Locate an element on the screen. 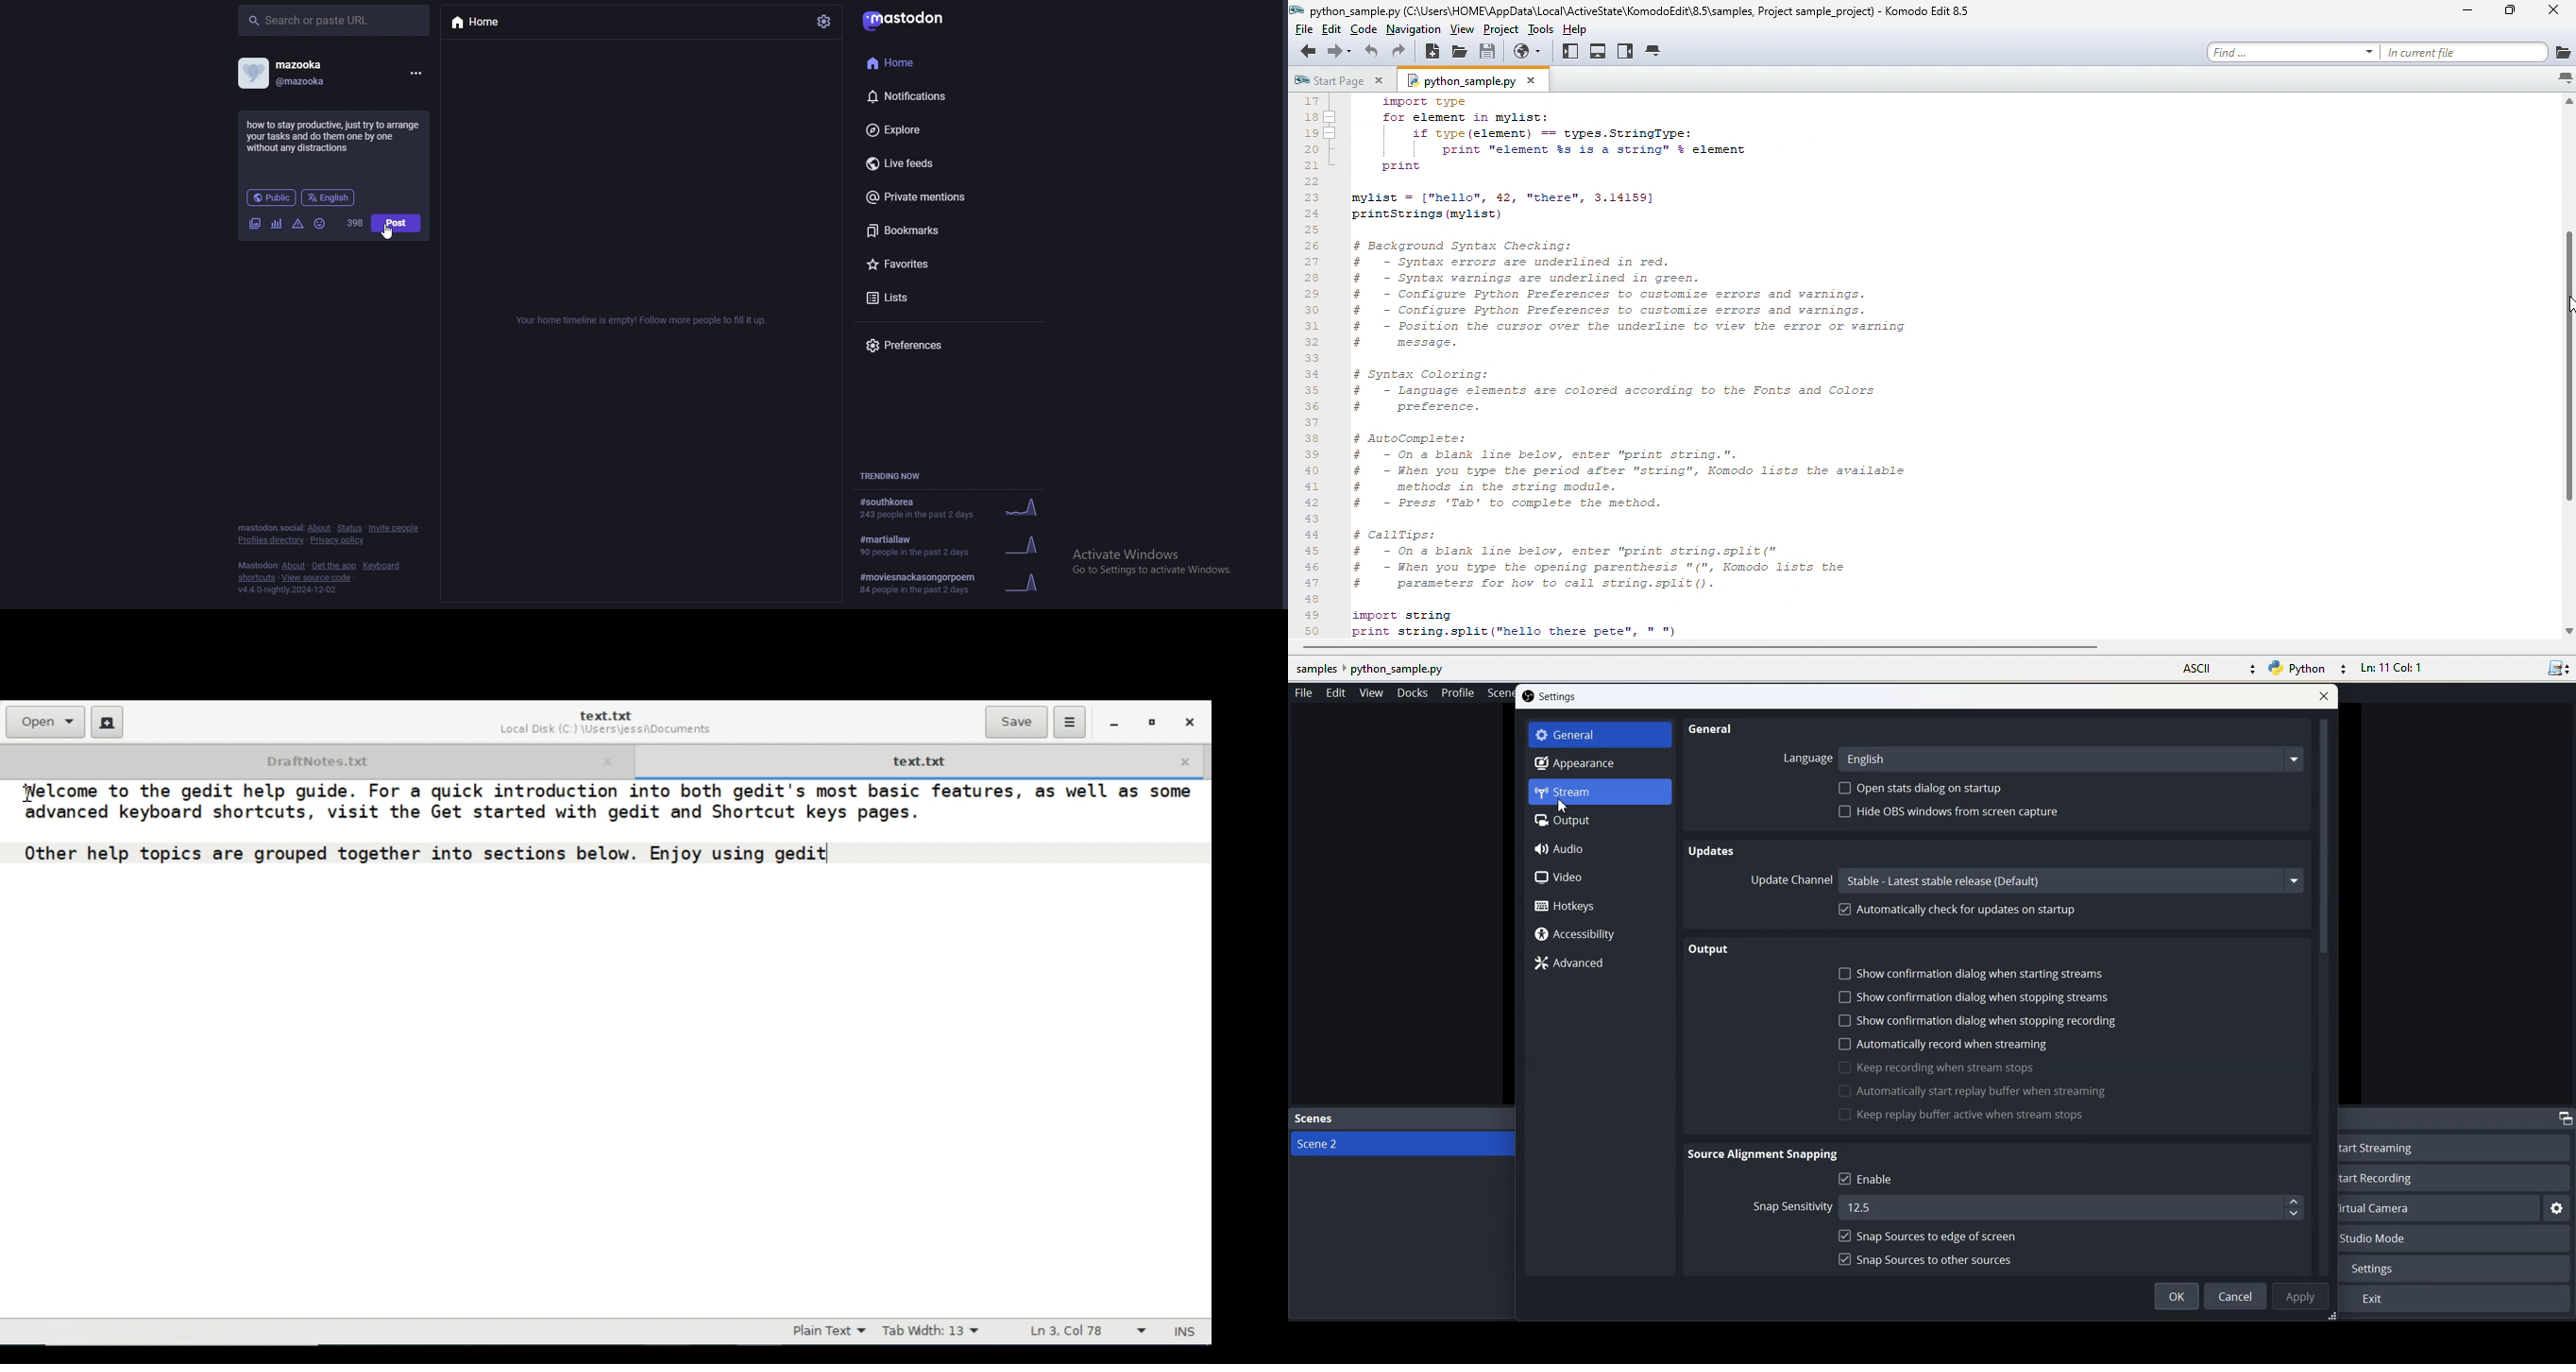  OK is located at coordinates (2176, 1297).